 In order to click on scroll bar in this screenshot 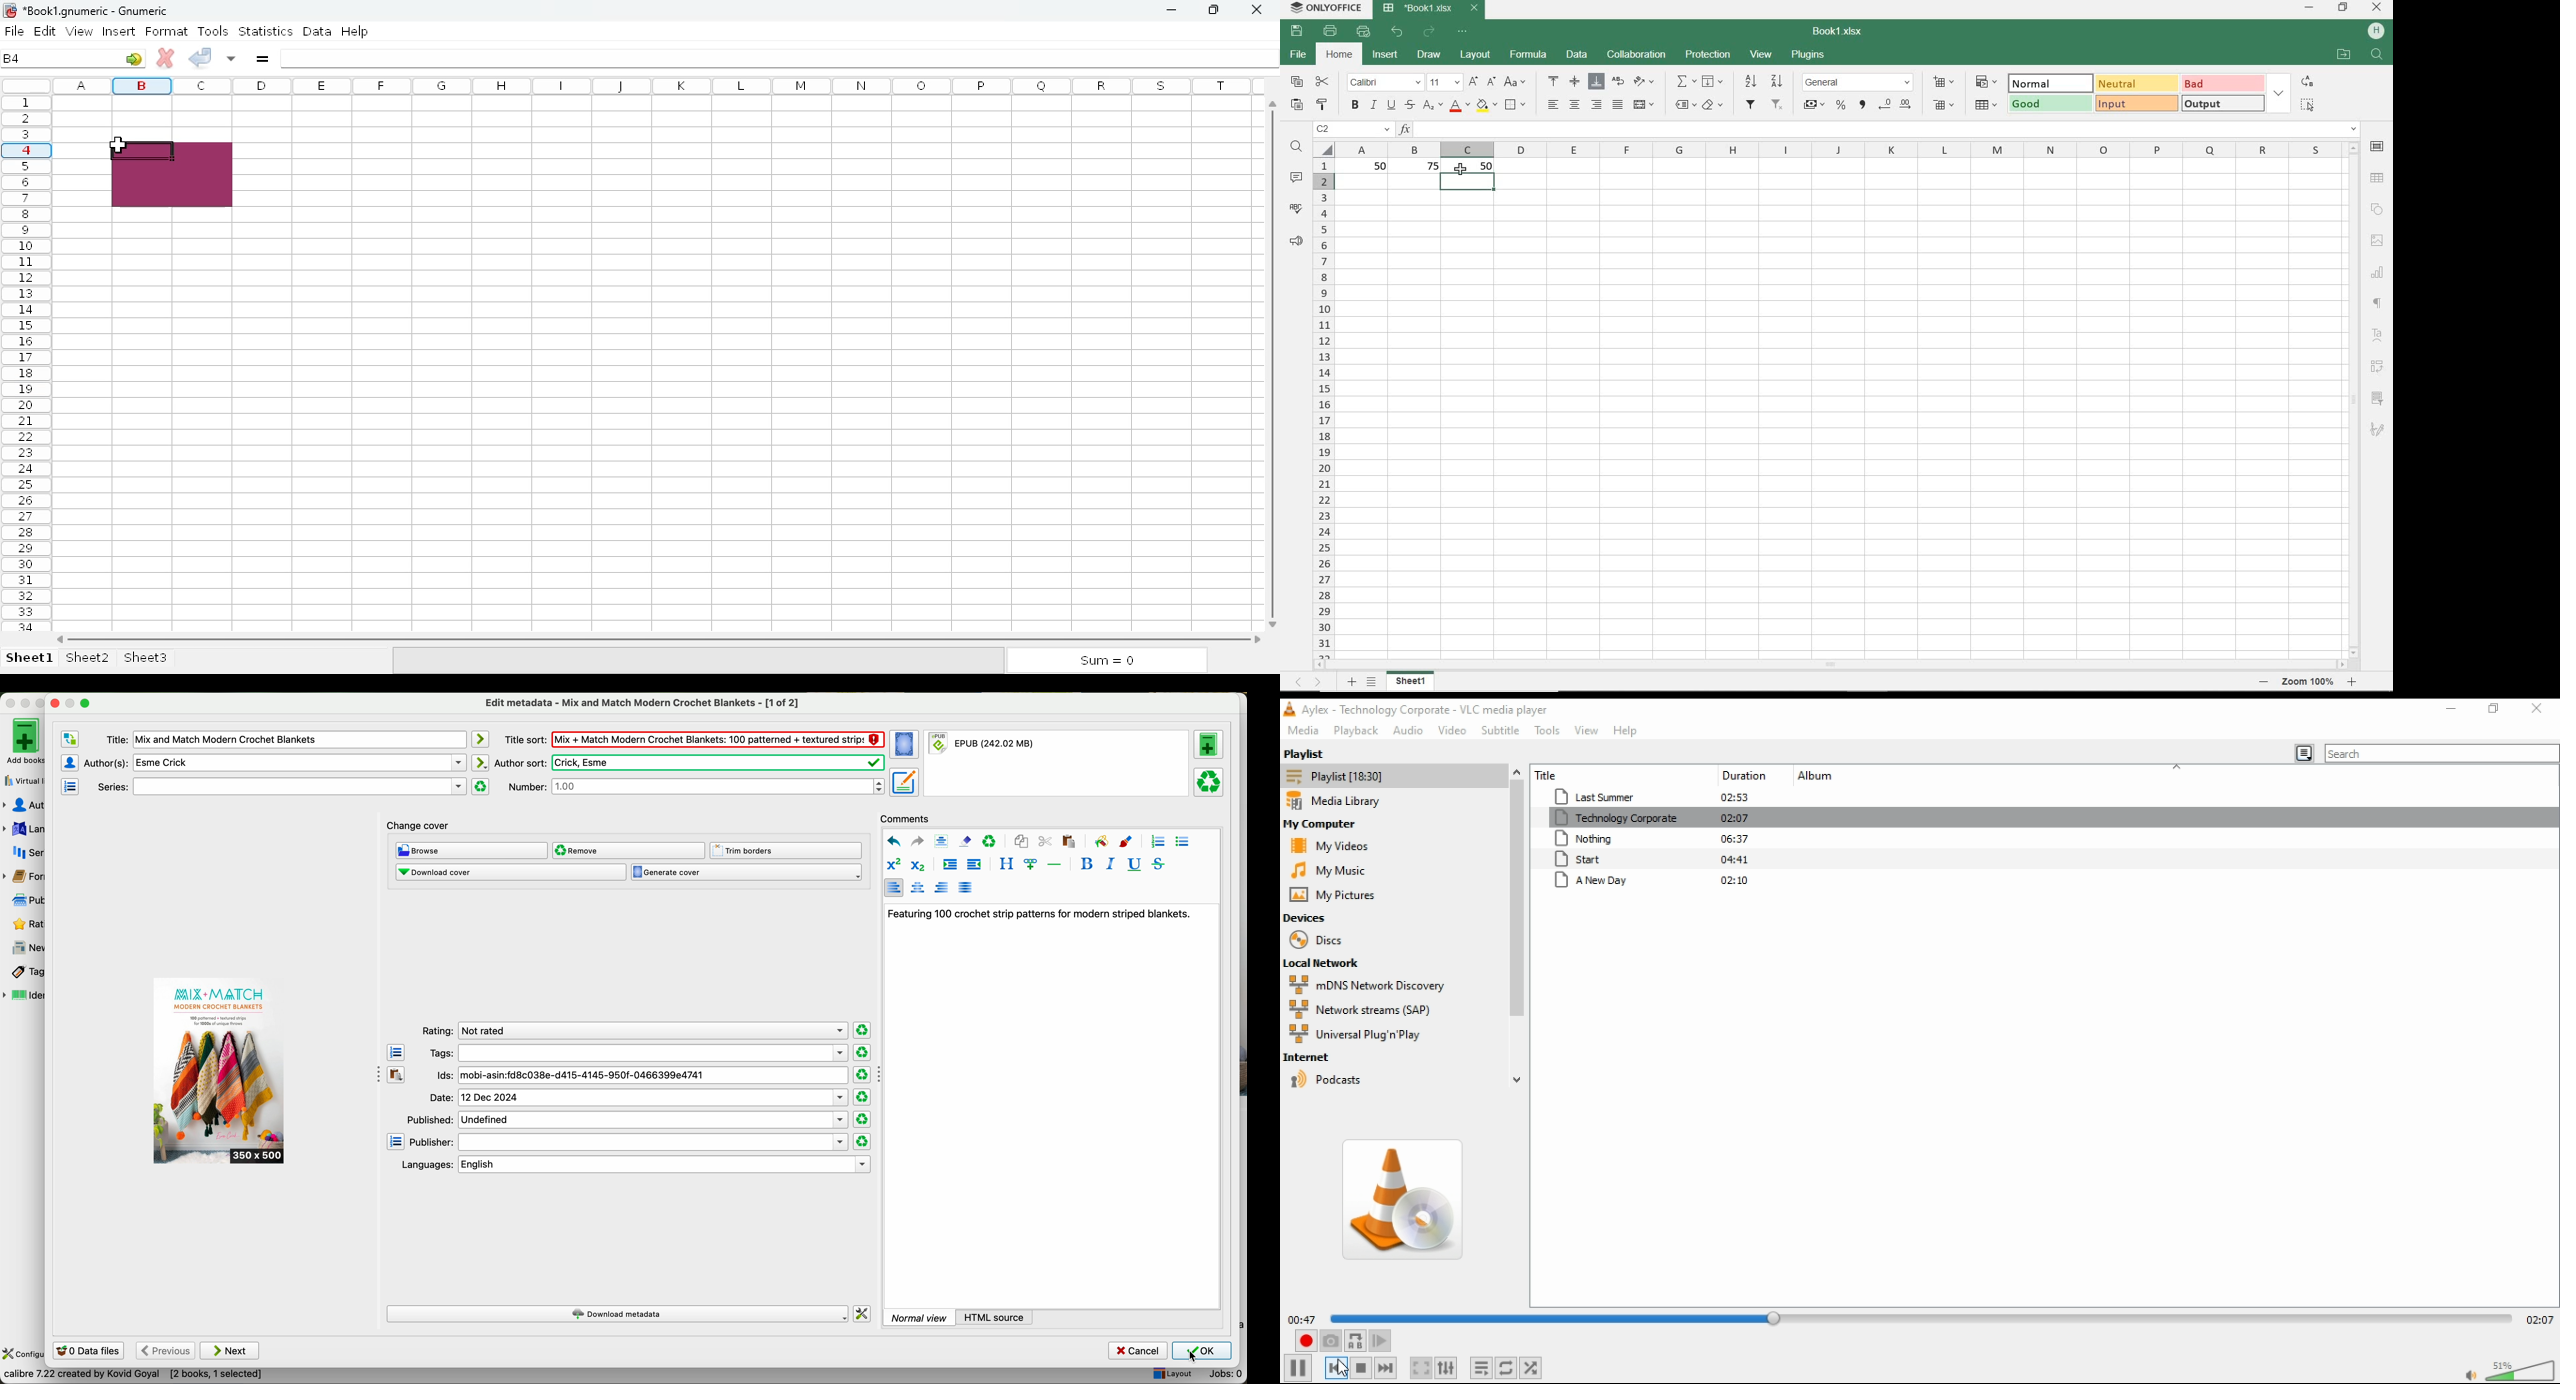, I will do `click(1517, 929)`.